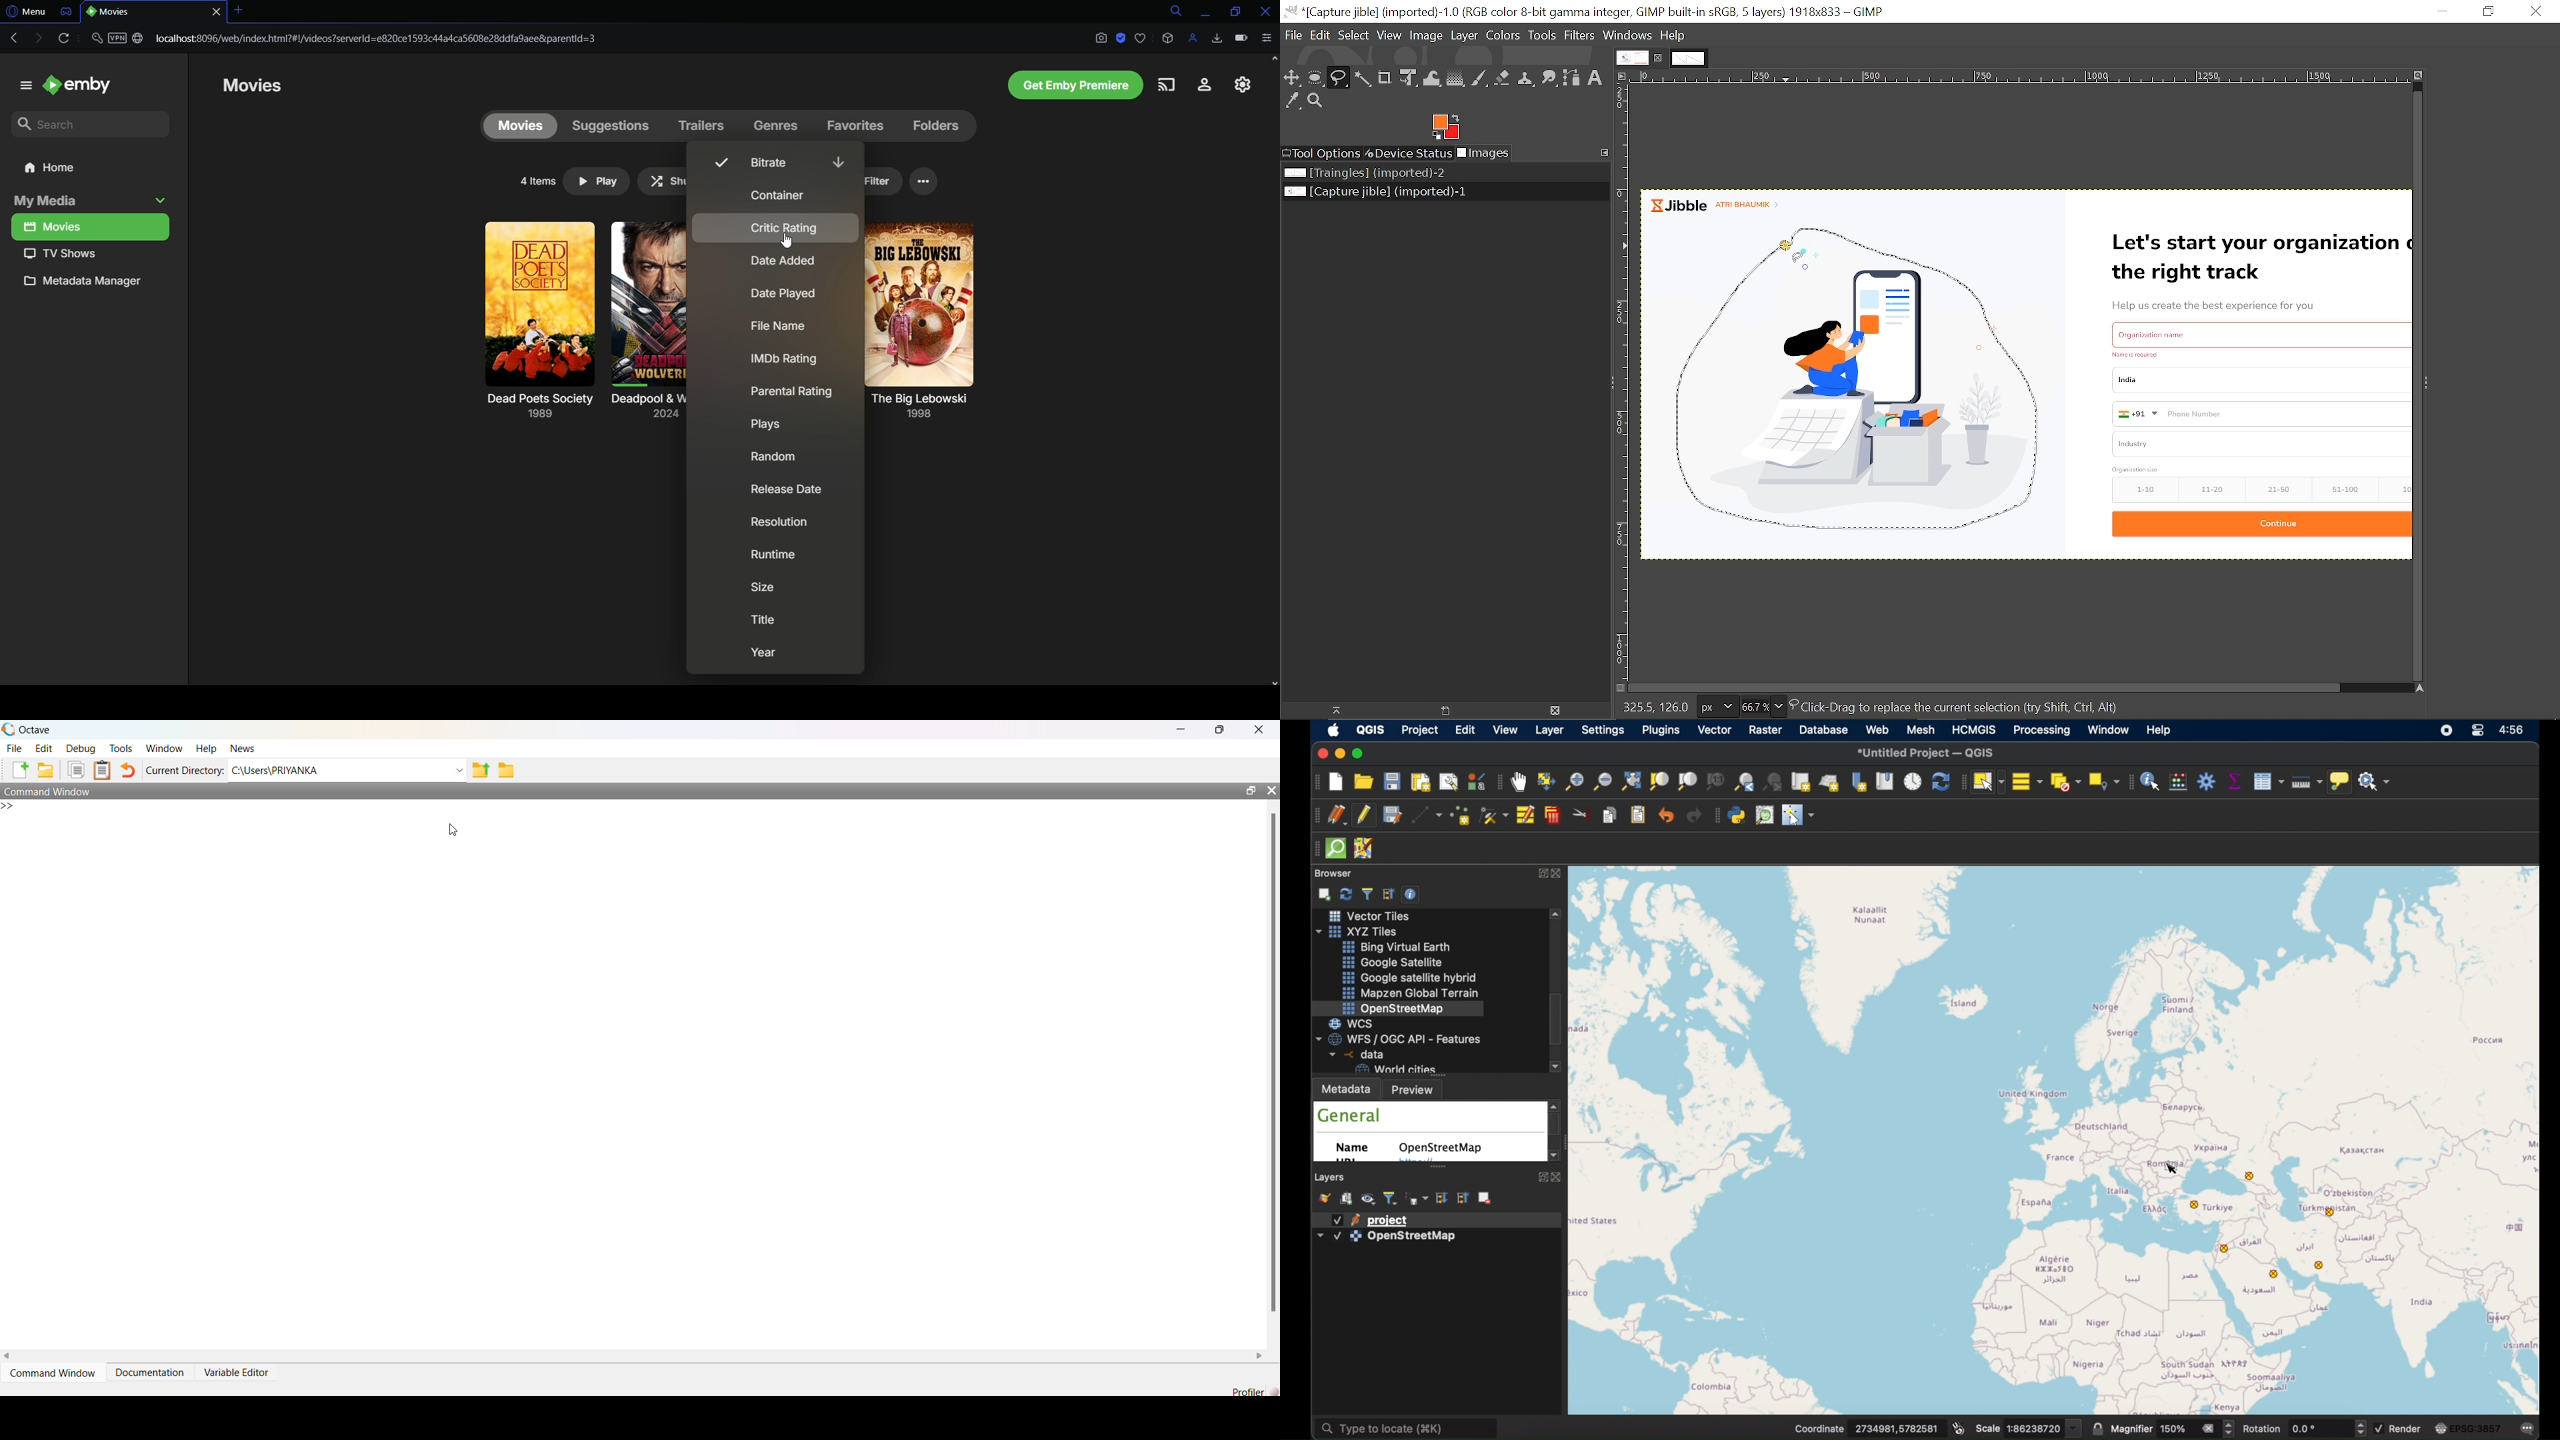 Image resolution: width=2576 pixels, height=1456 pixels. What do you see at coordinates (1606, 152) in the screenshot?
I see `Configure this tab` at bounding box center [1606, 152].